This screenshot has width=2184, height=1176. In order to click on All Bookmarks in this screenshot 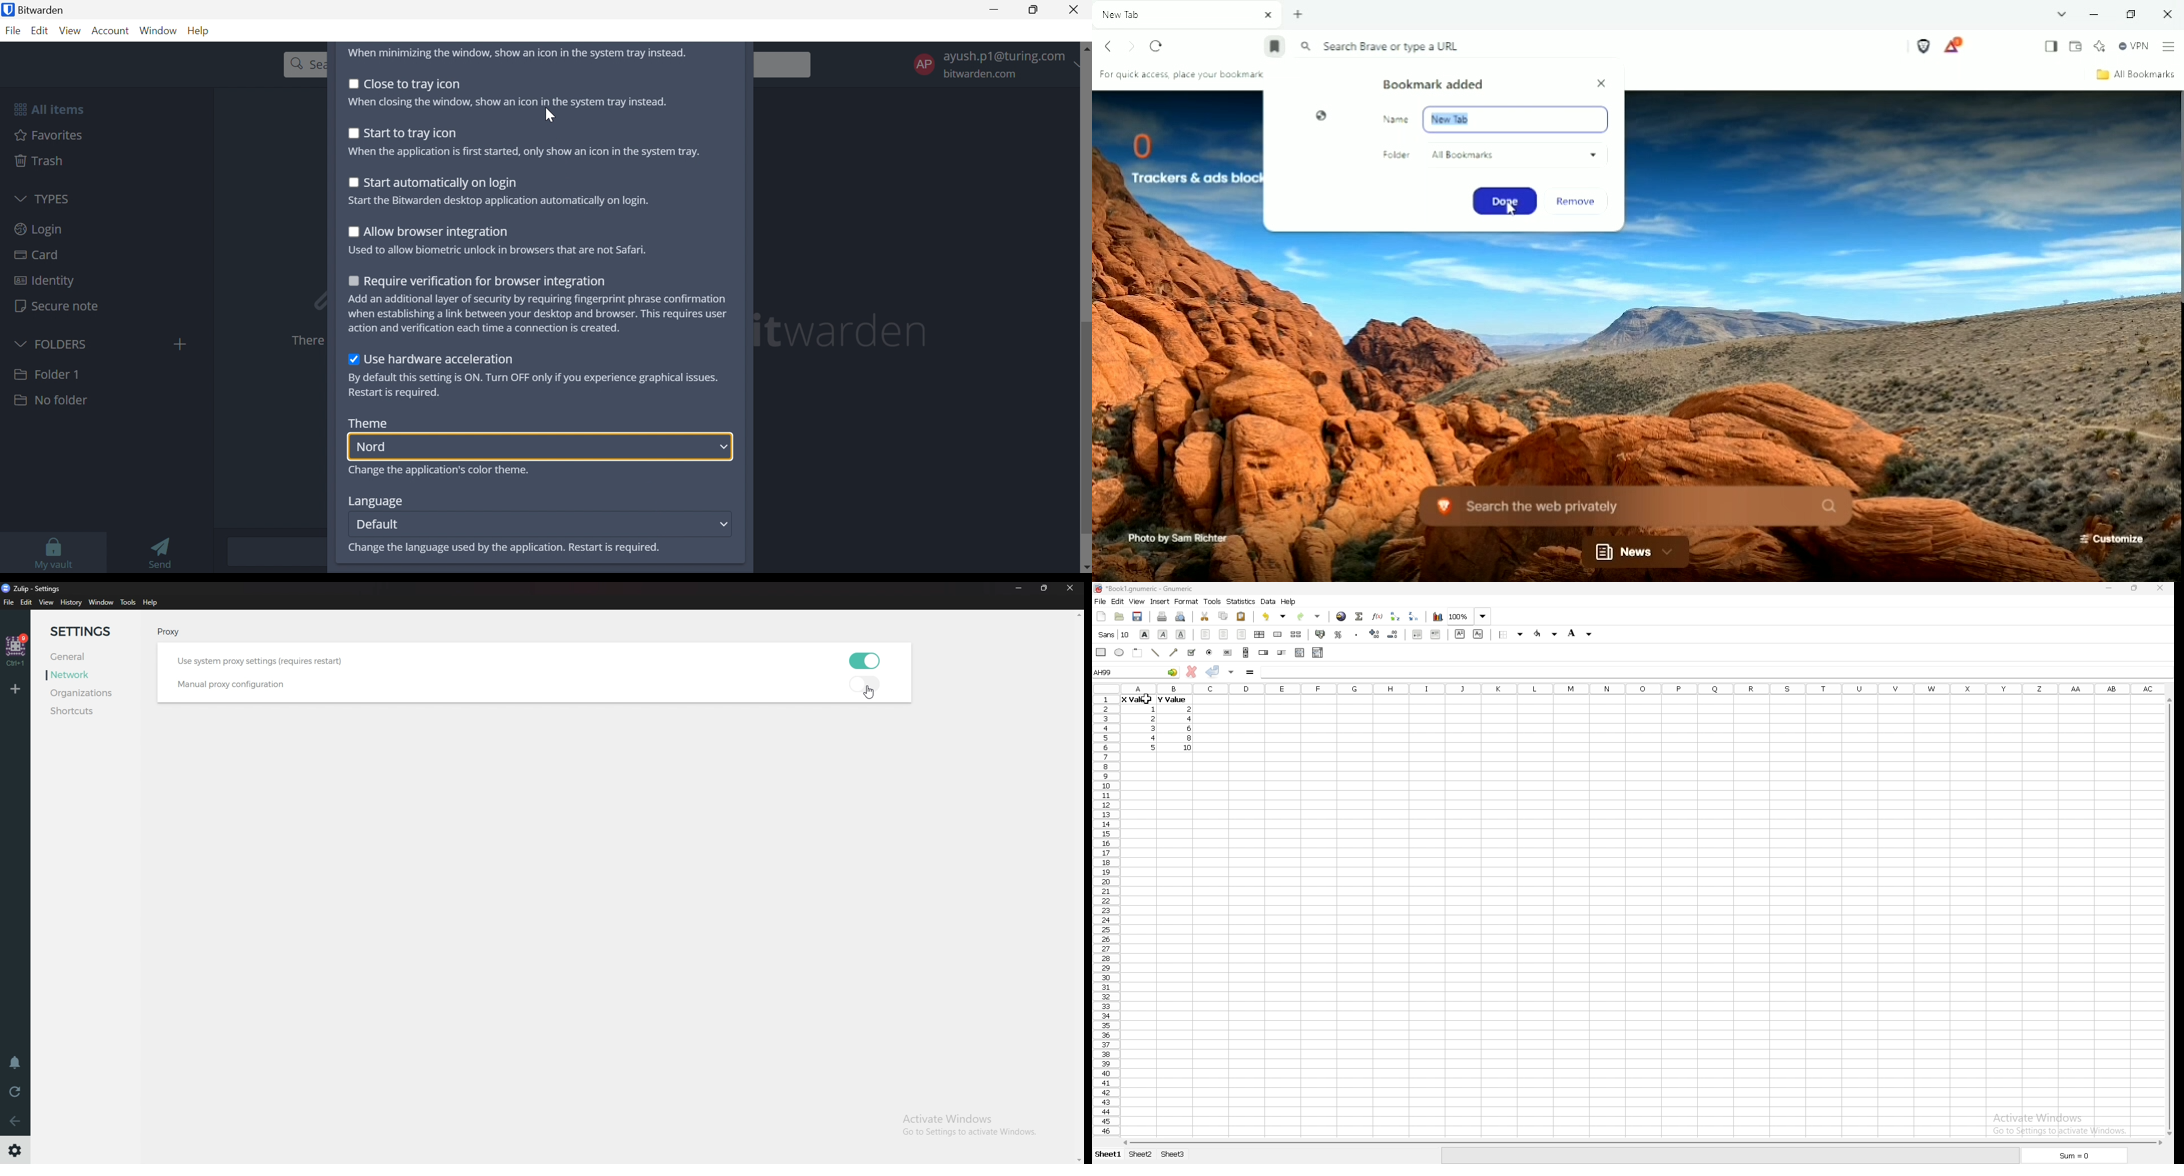, I will do `click(2134, 74)`.